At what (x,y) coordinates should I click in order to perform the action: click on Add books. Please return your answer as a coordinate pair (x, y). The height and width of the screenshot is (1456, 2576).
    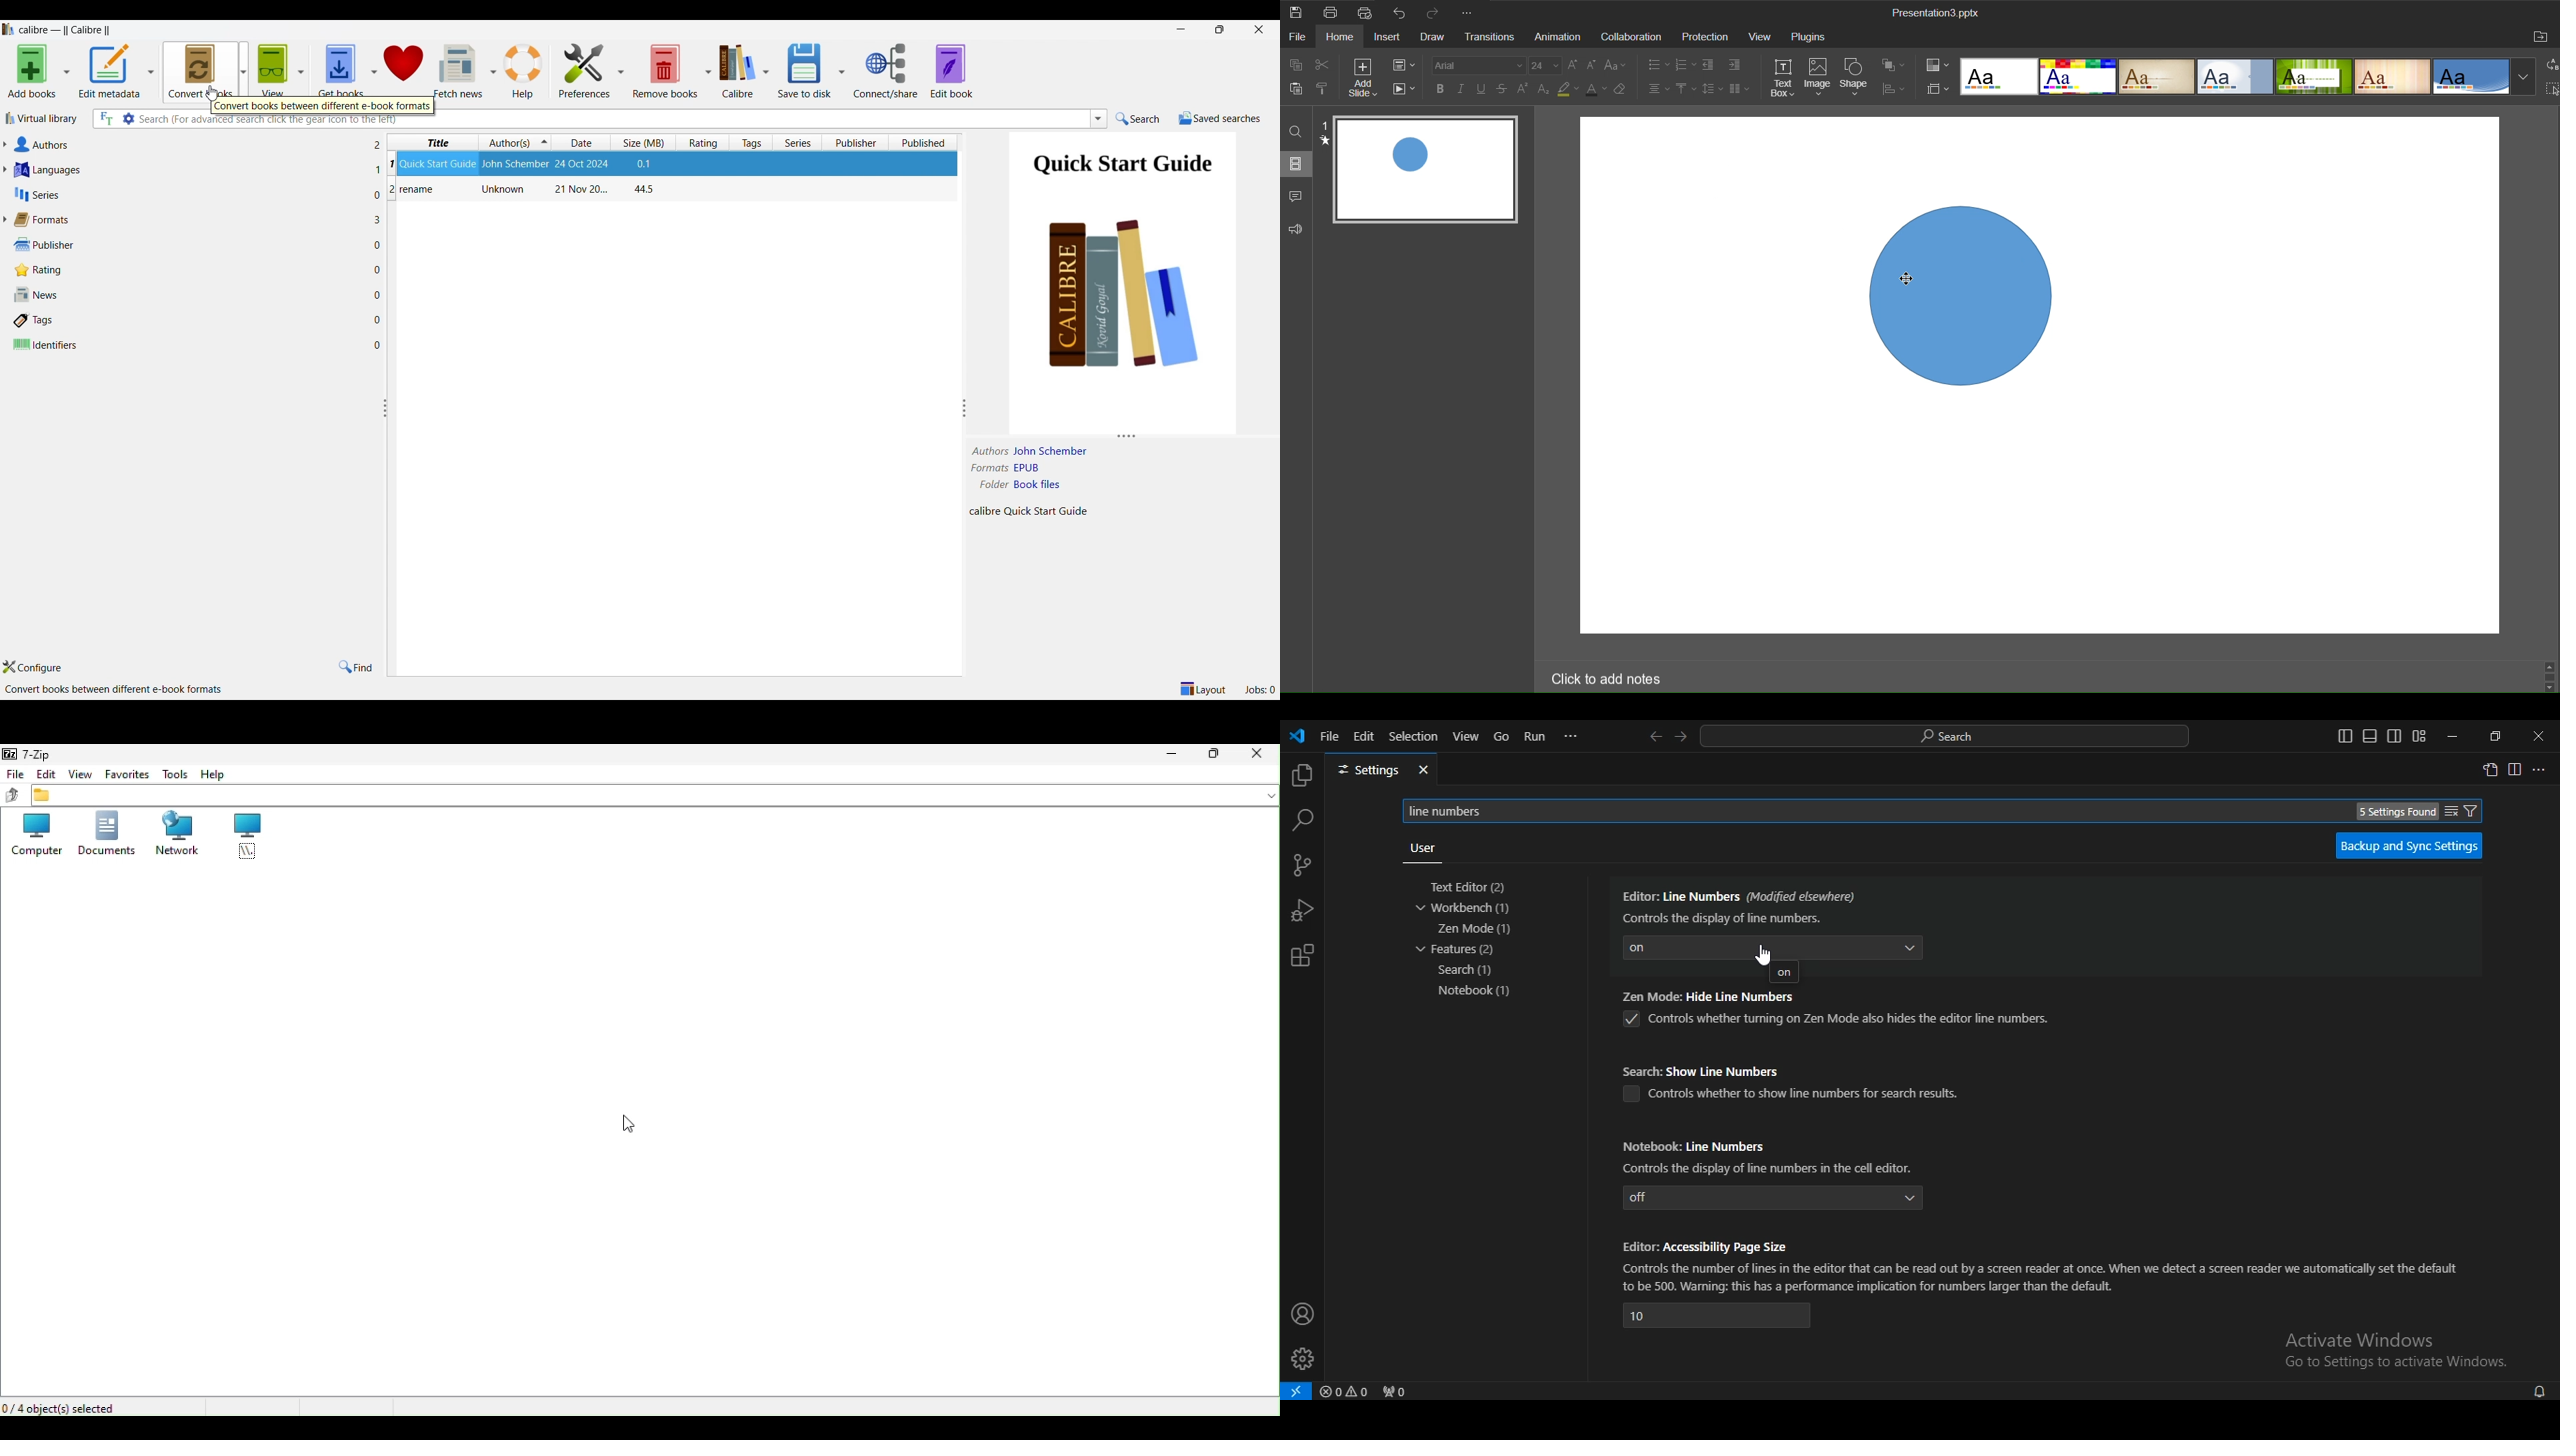
    Looking at the image, I should click on (30, 72).